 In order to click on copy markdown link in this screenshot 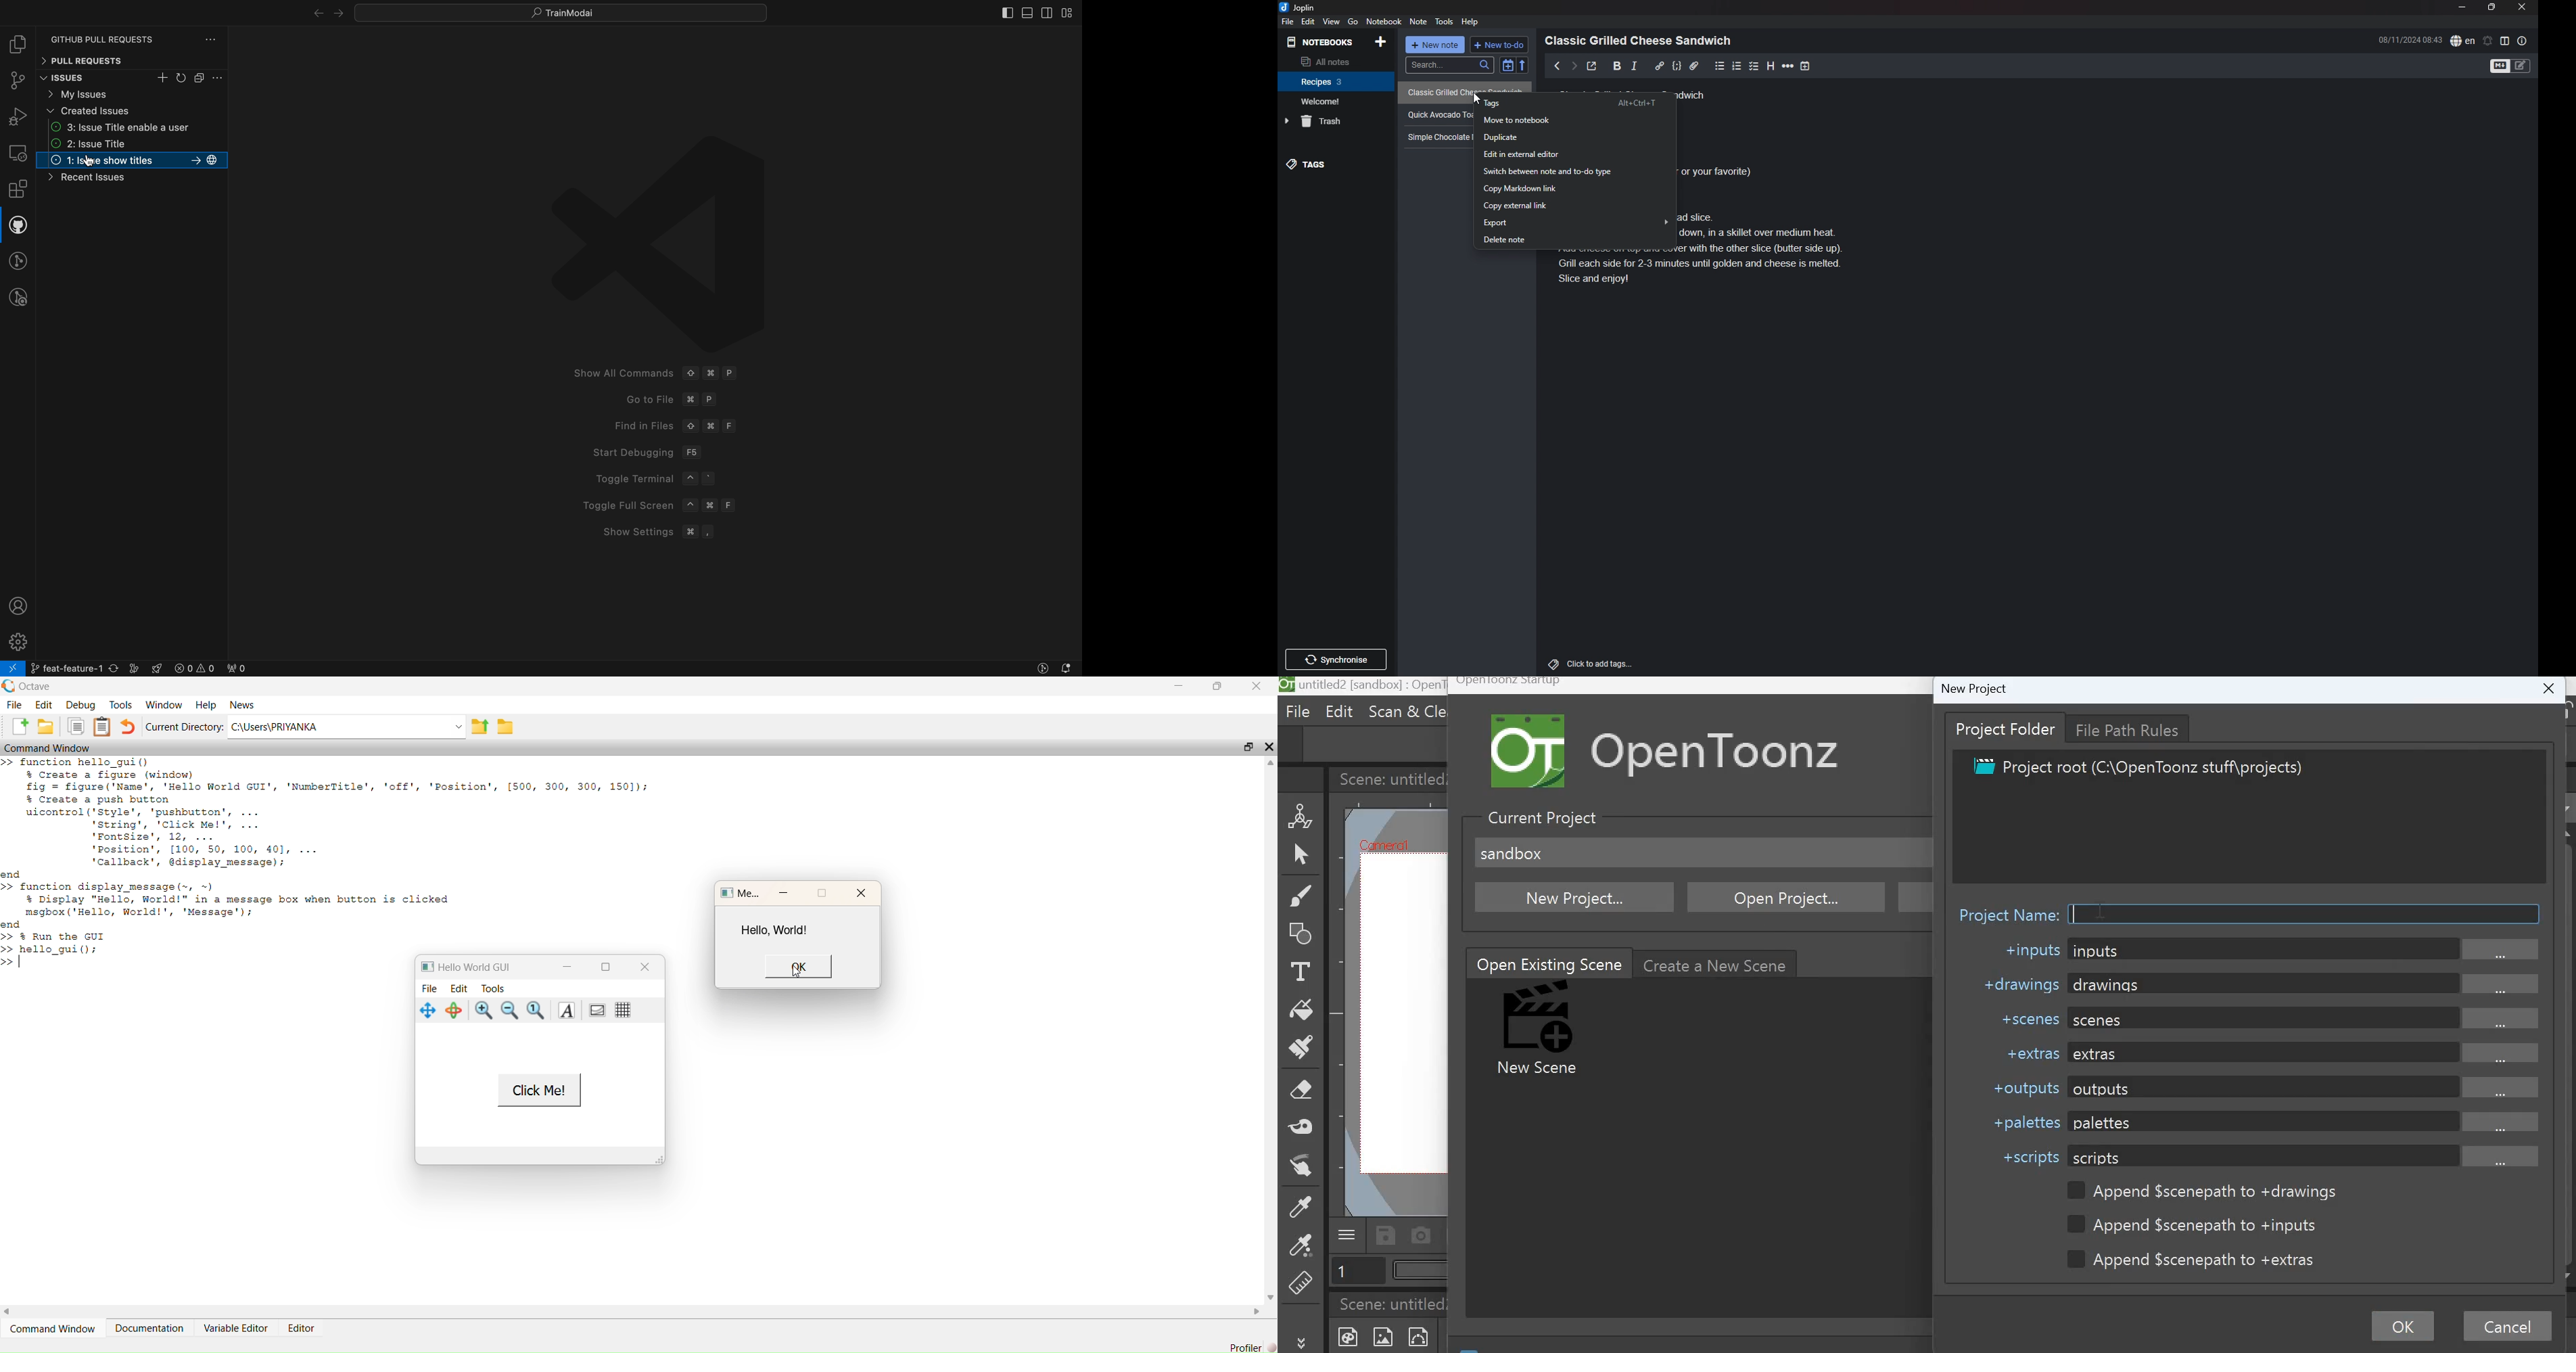, I will do `click(1575, 188)`.